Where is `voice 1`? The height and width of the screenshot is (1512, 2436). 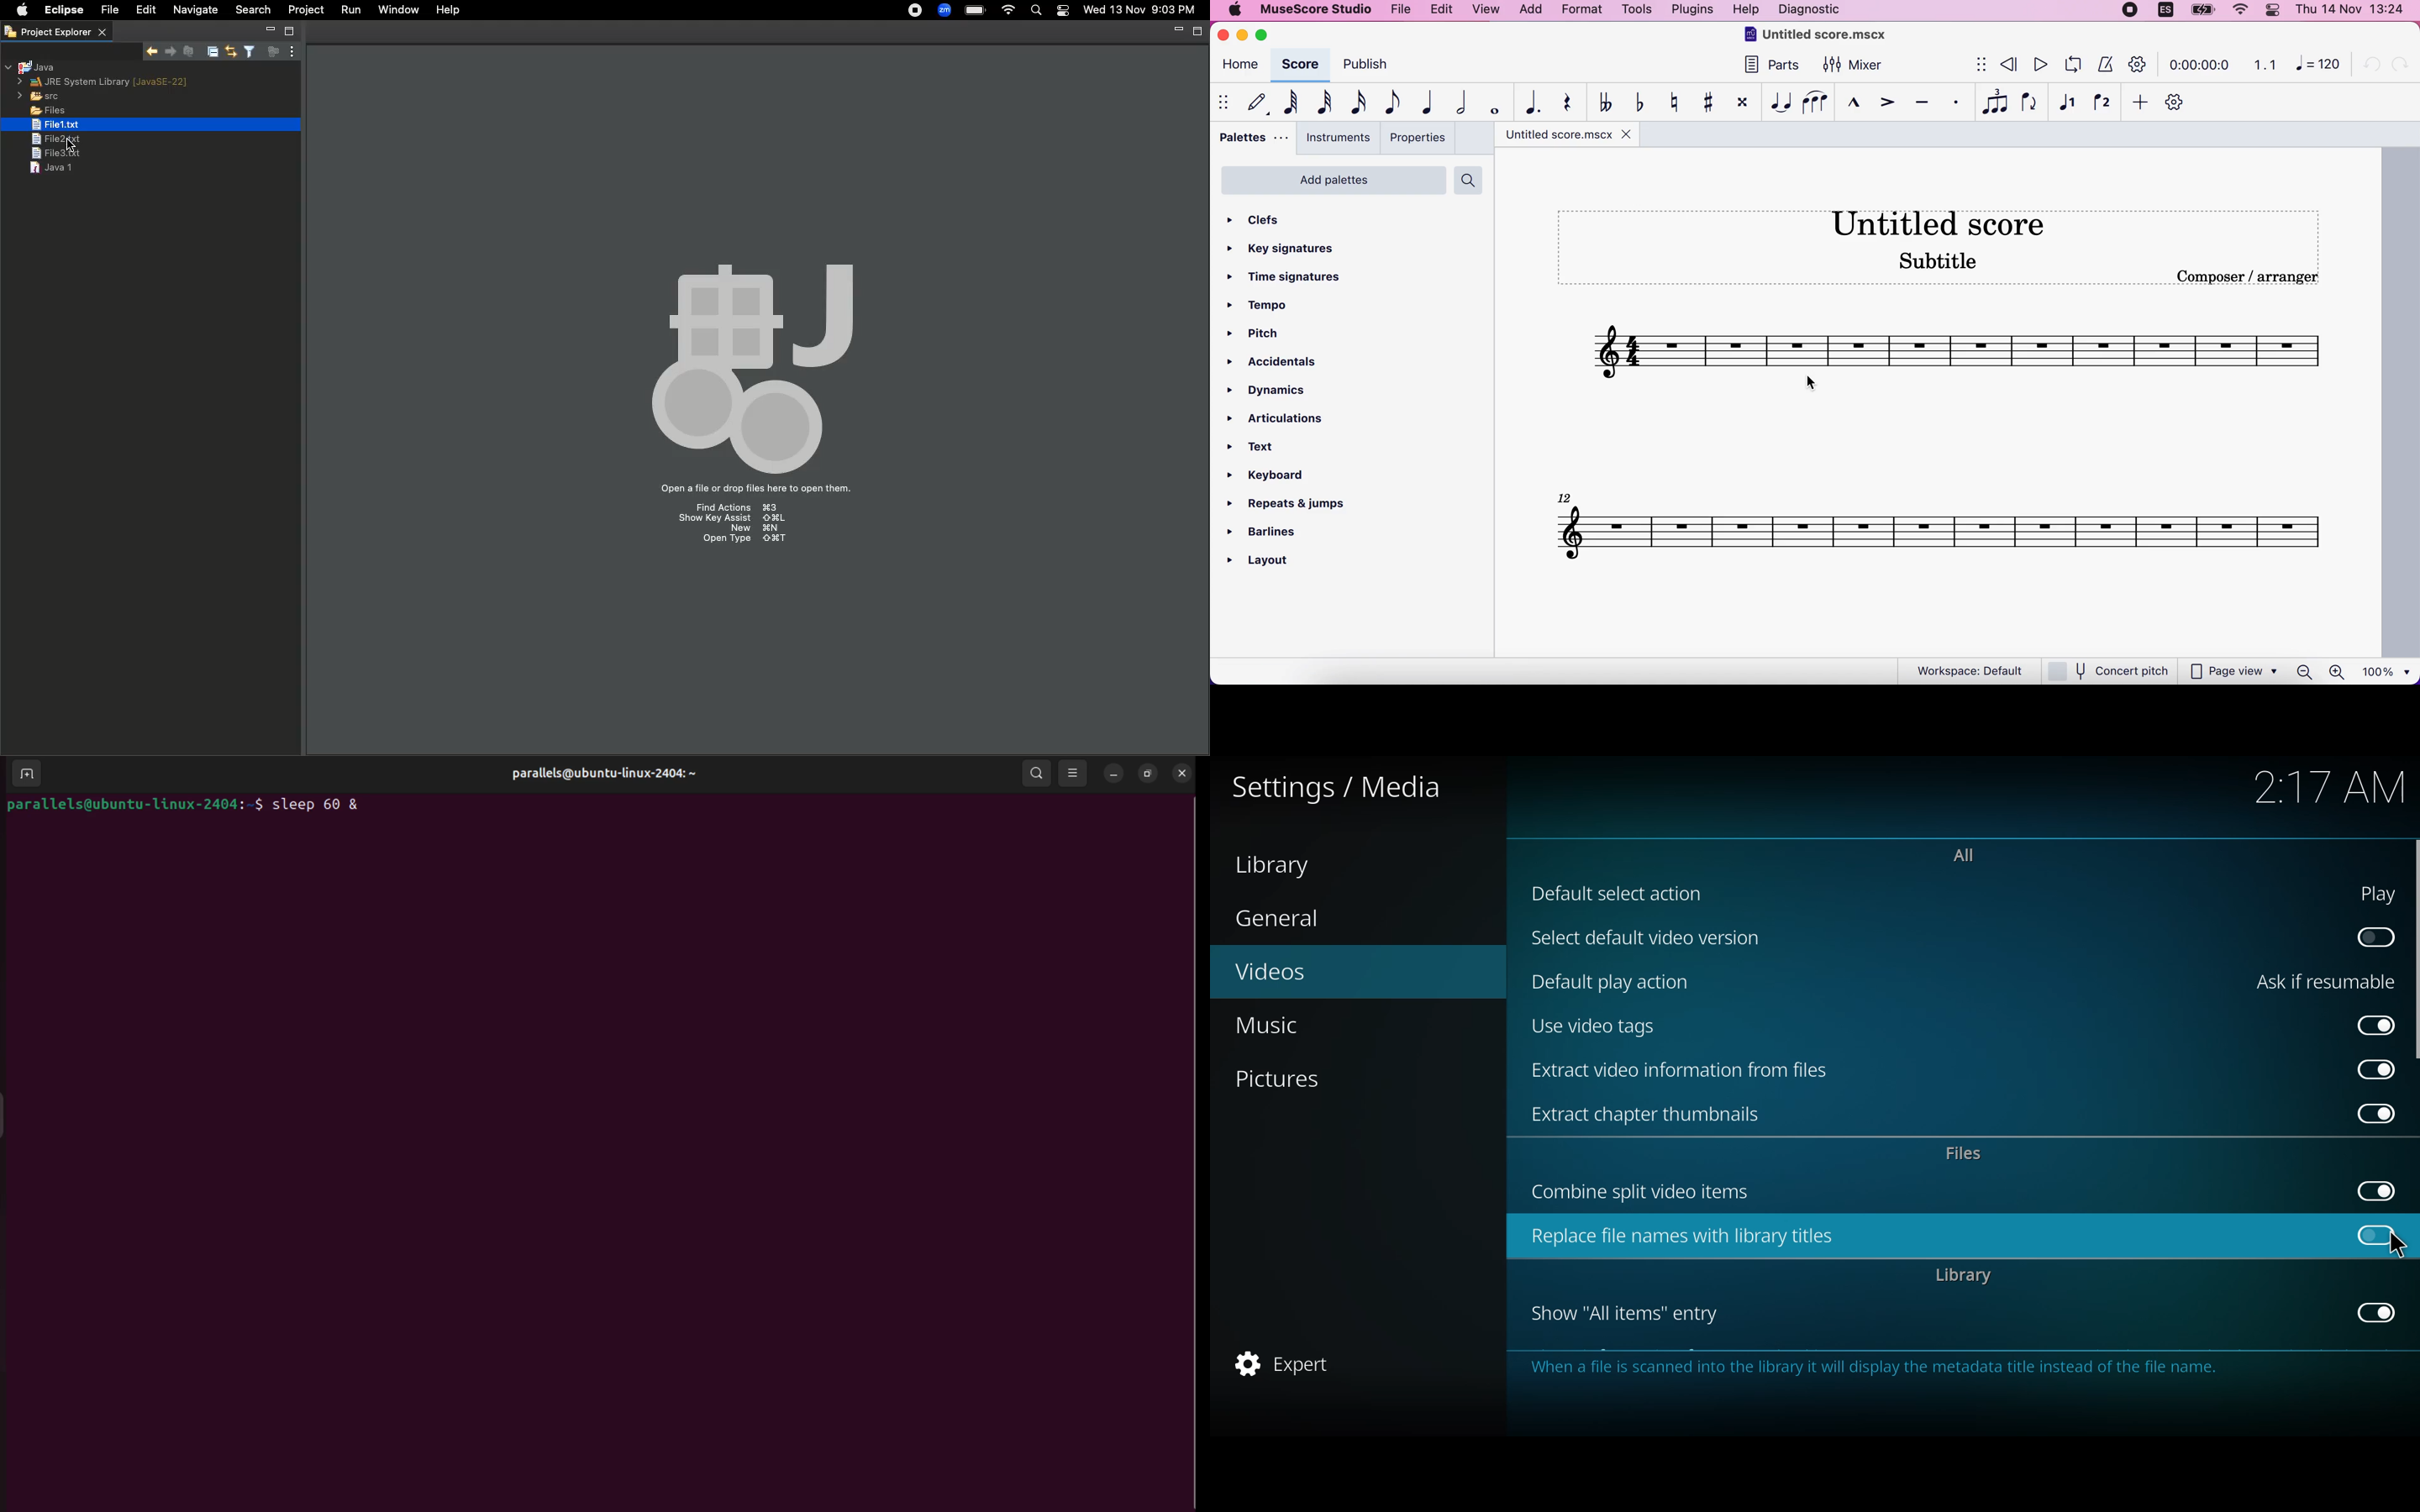 voice 1 is located at coordinates (2067, 105).